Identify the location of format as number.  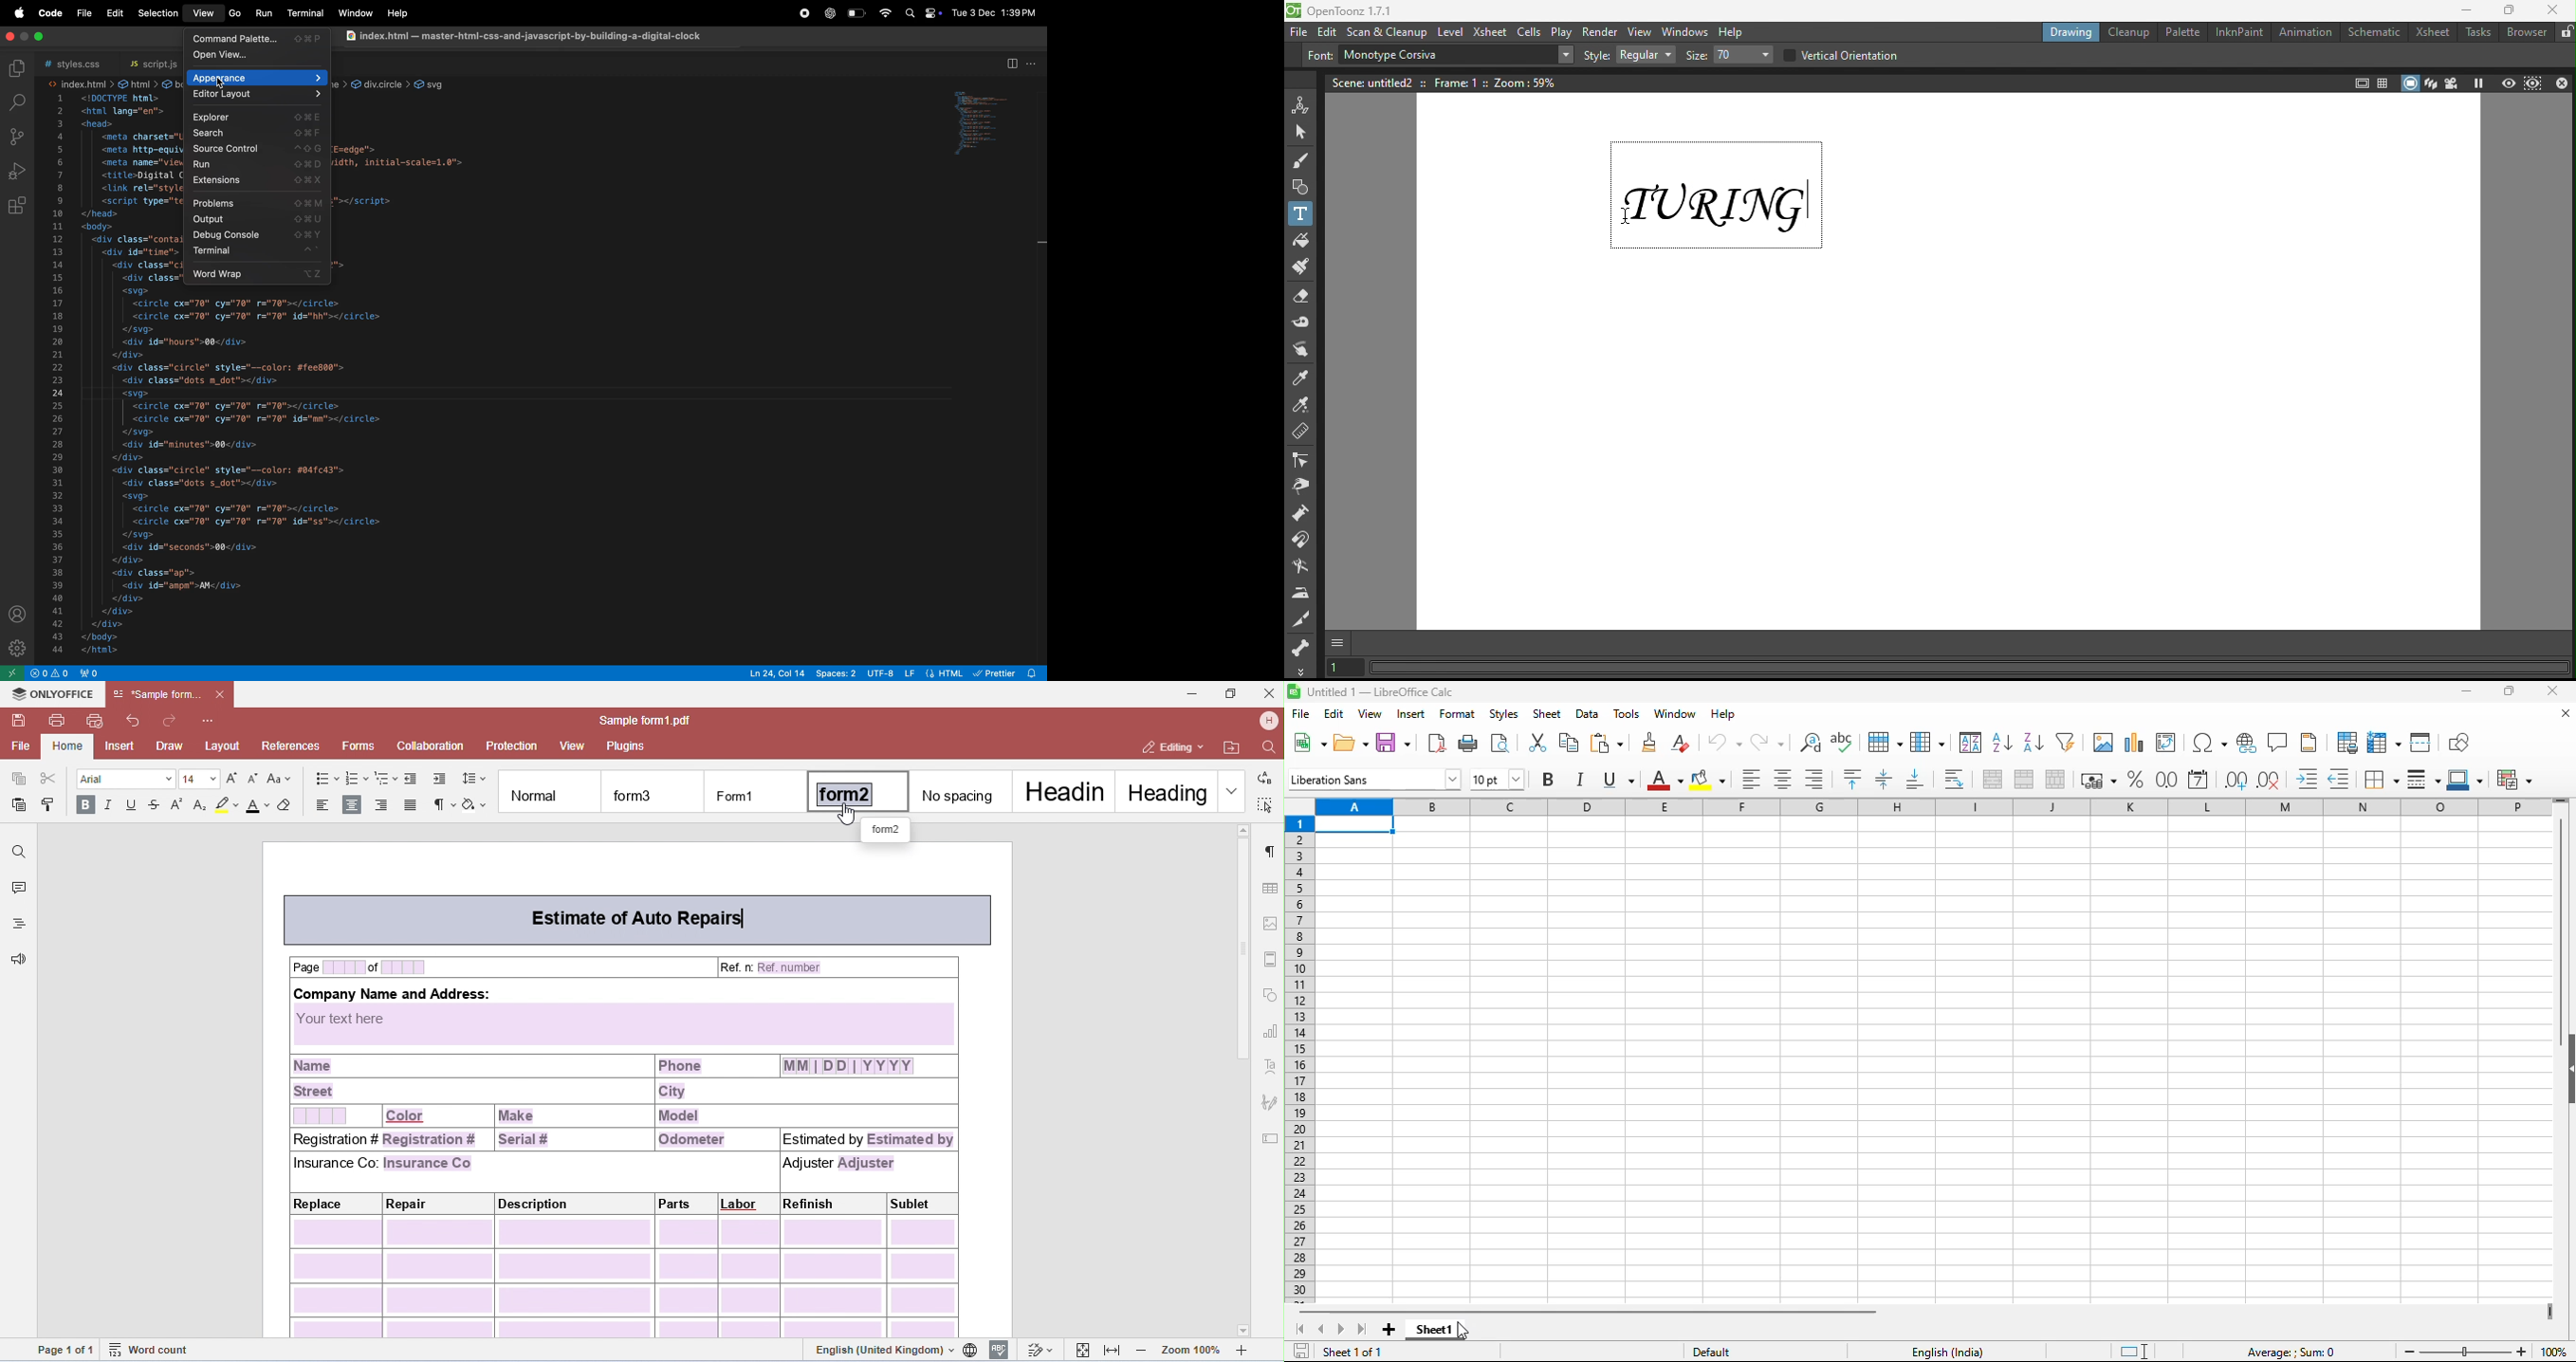
(2167, 778).